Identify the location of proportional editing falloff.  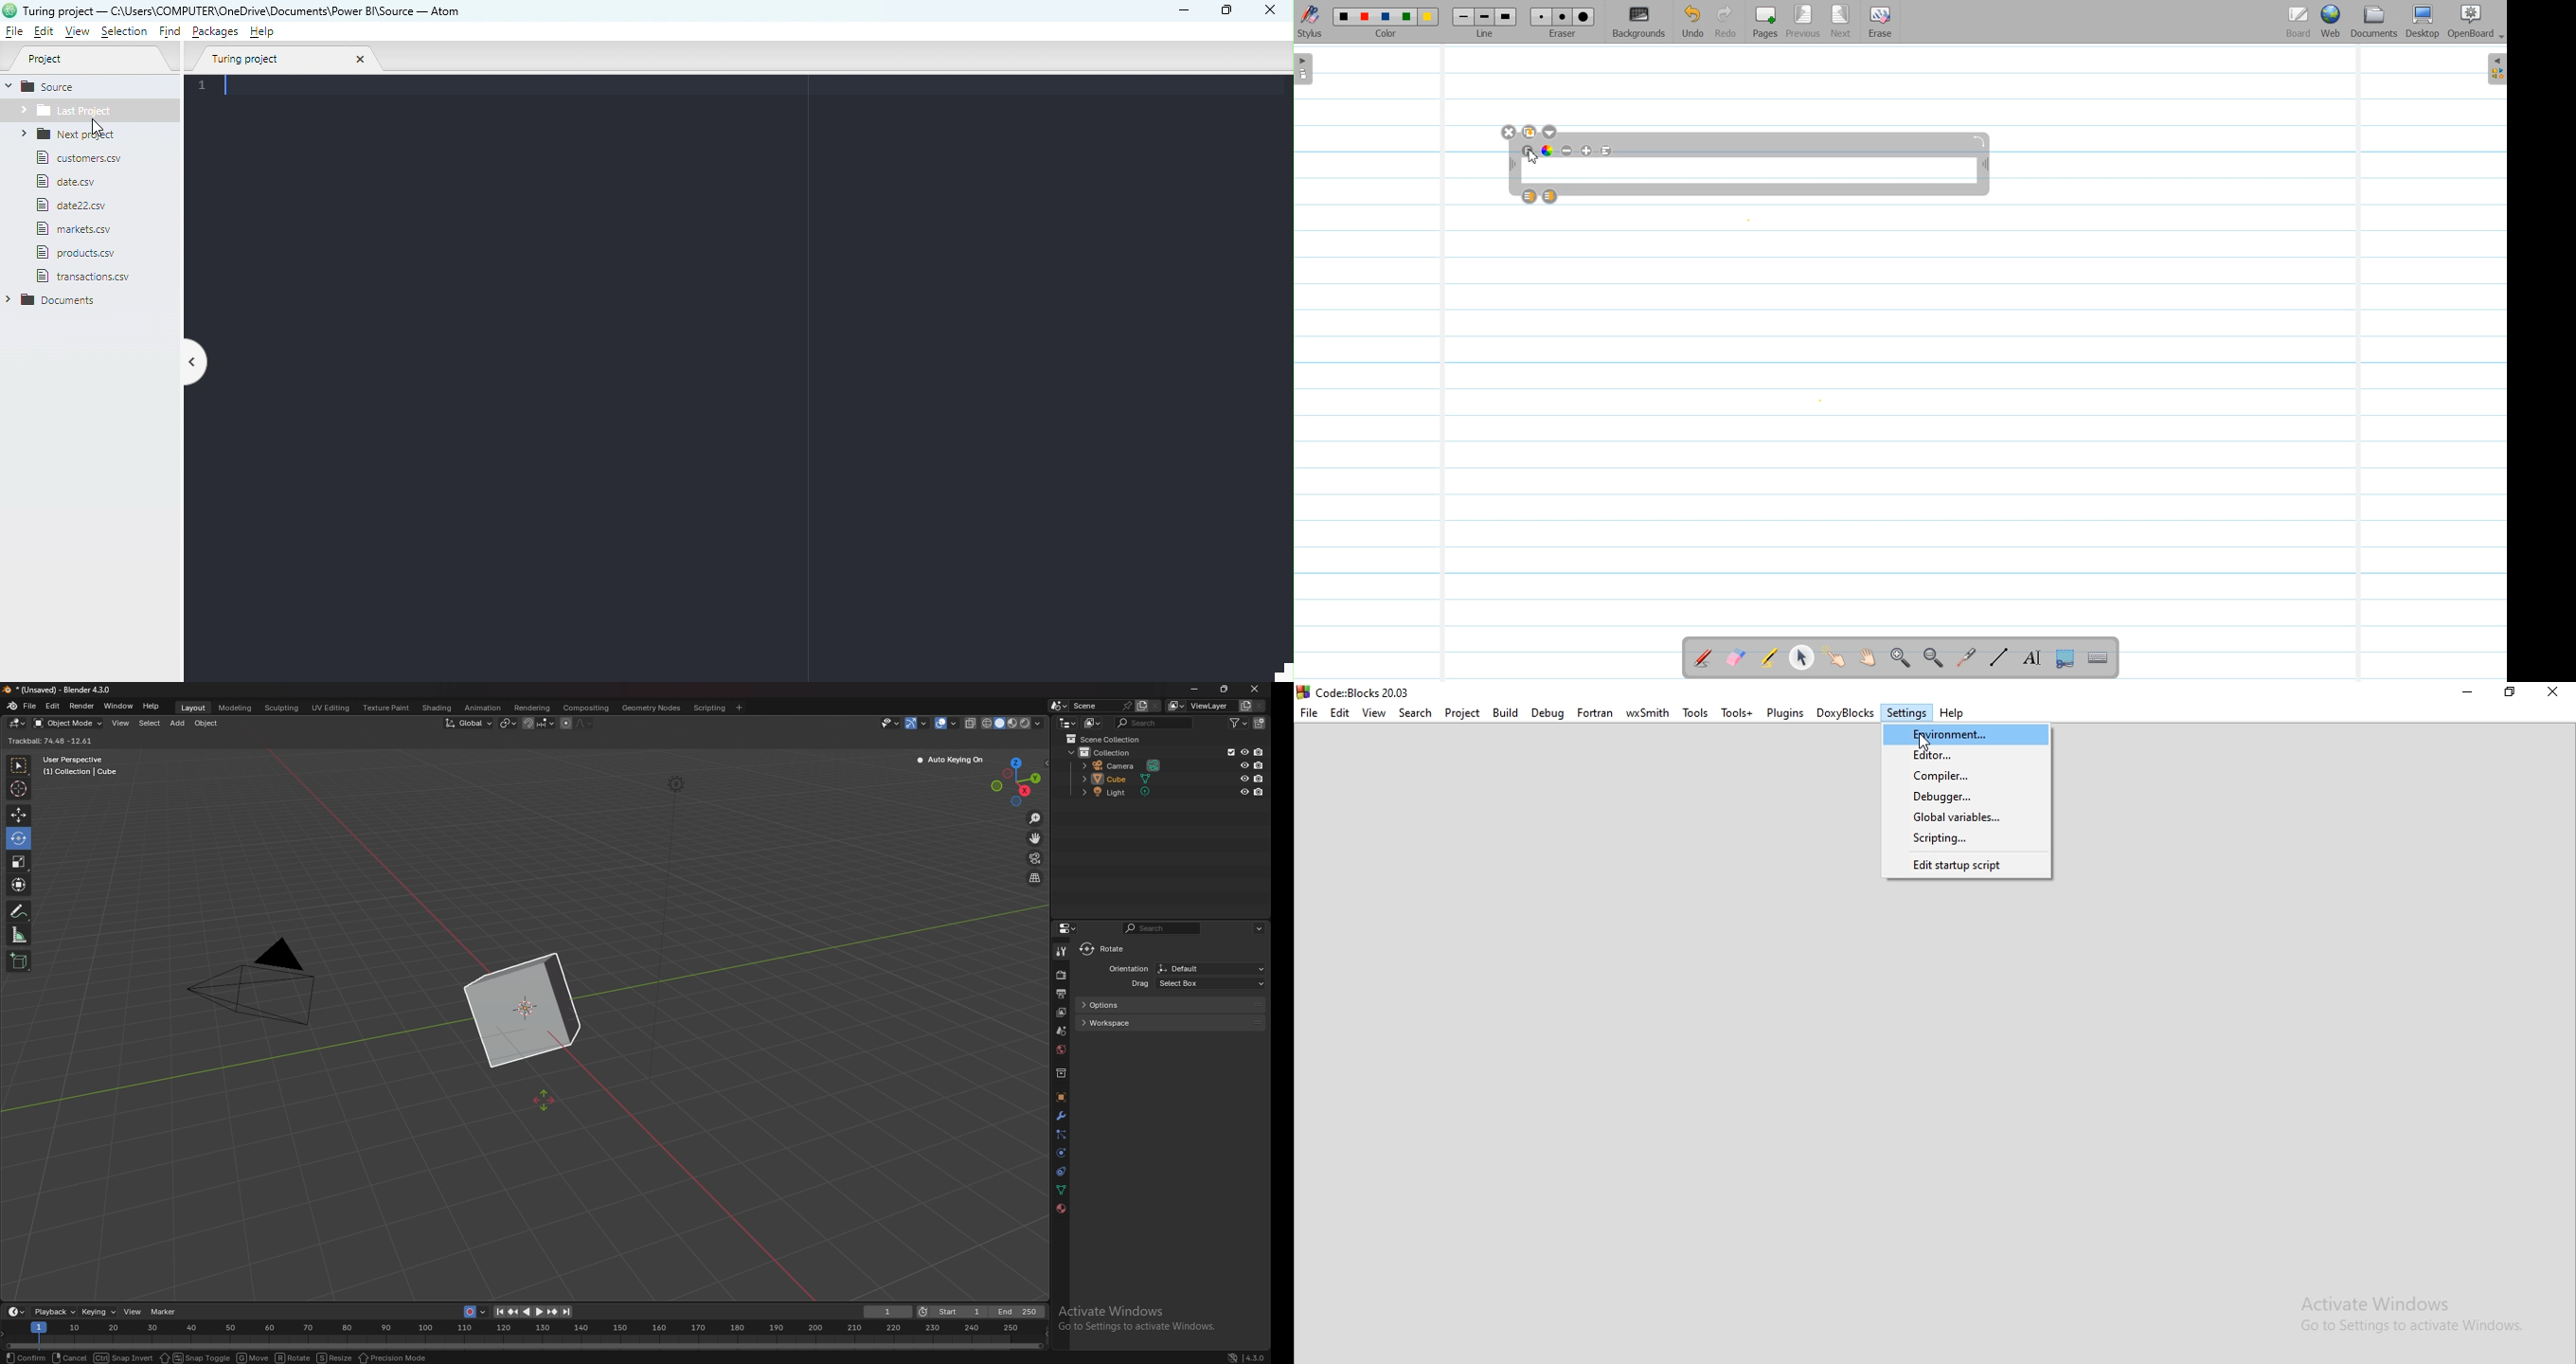
(583, 723).